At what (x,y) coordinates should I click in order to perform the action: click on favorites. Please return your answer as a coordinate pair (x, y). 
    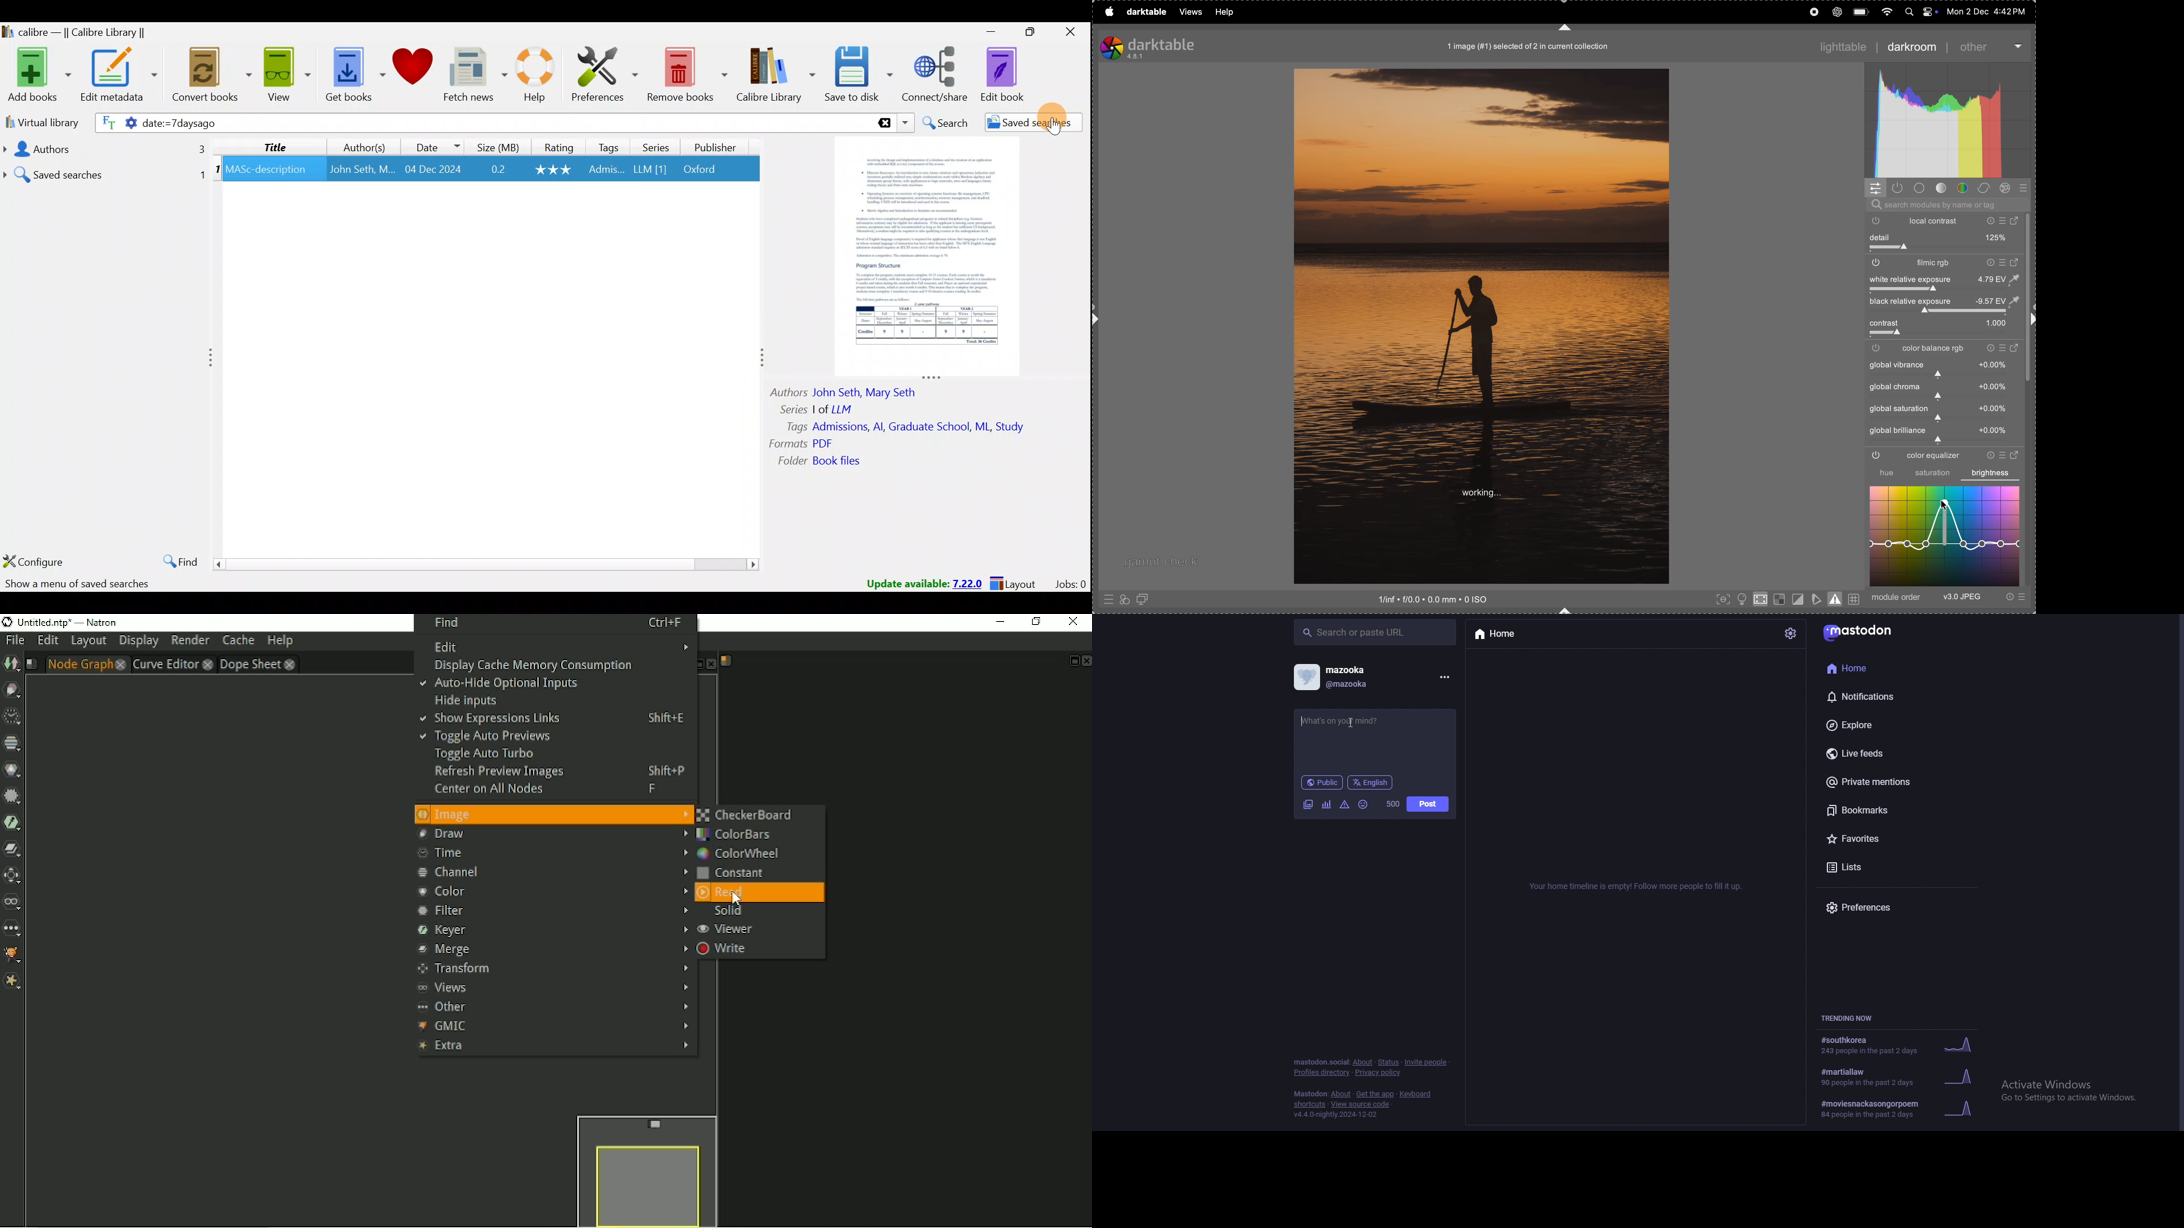
    Looking at the image, I should click on (1884, 838).